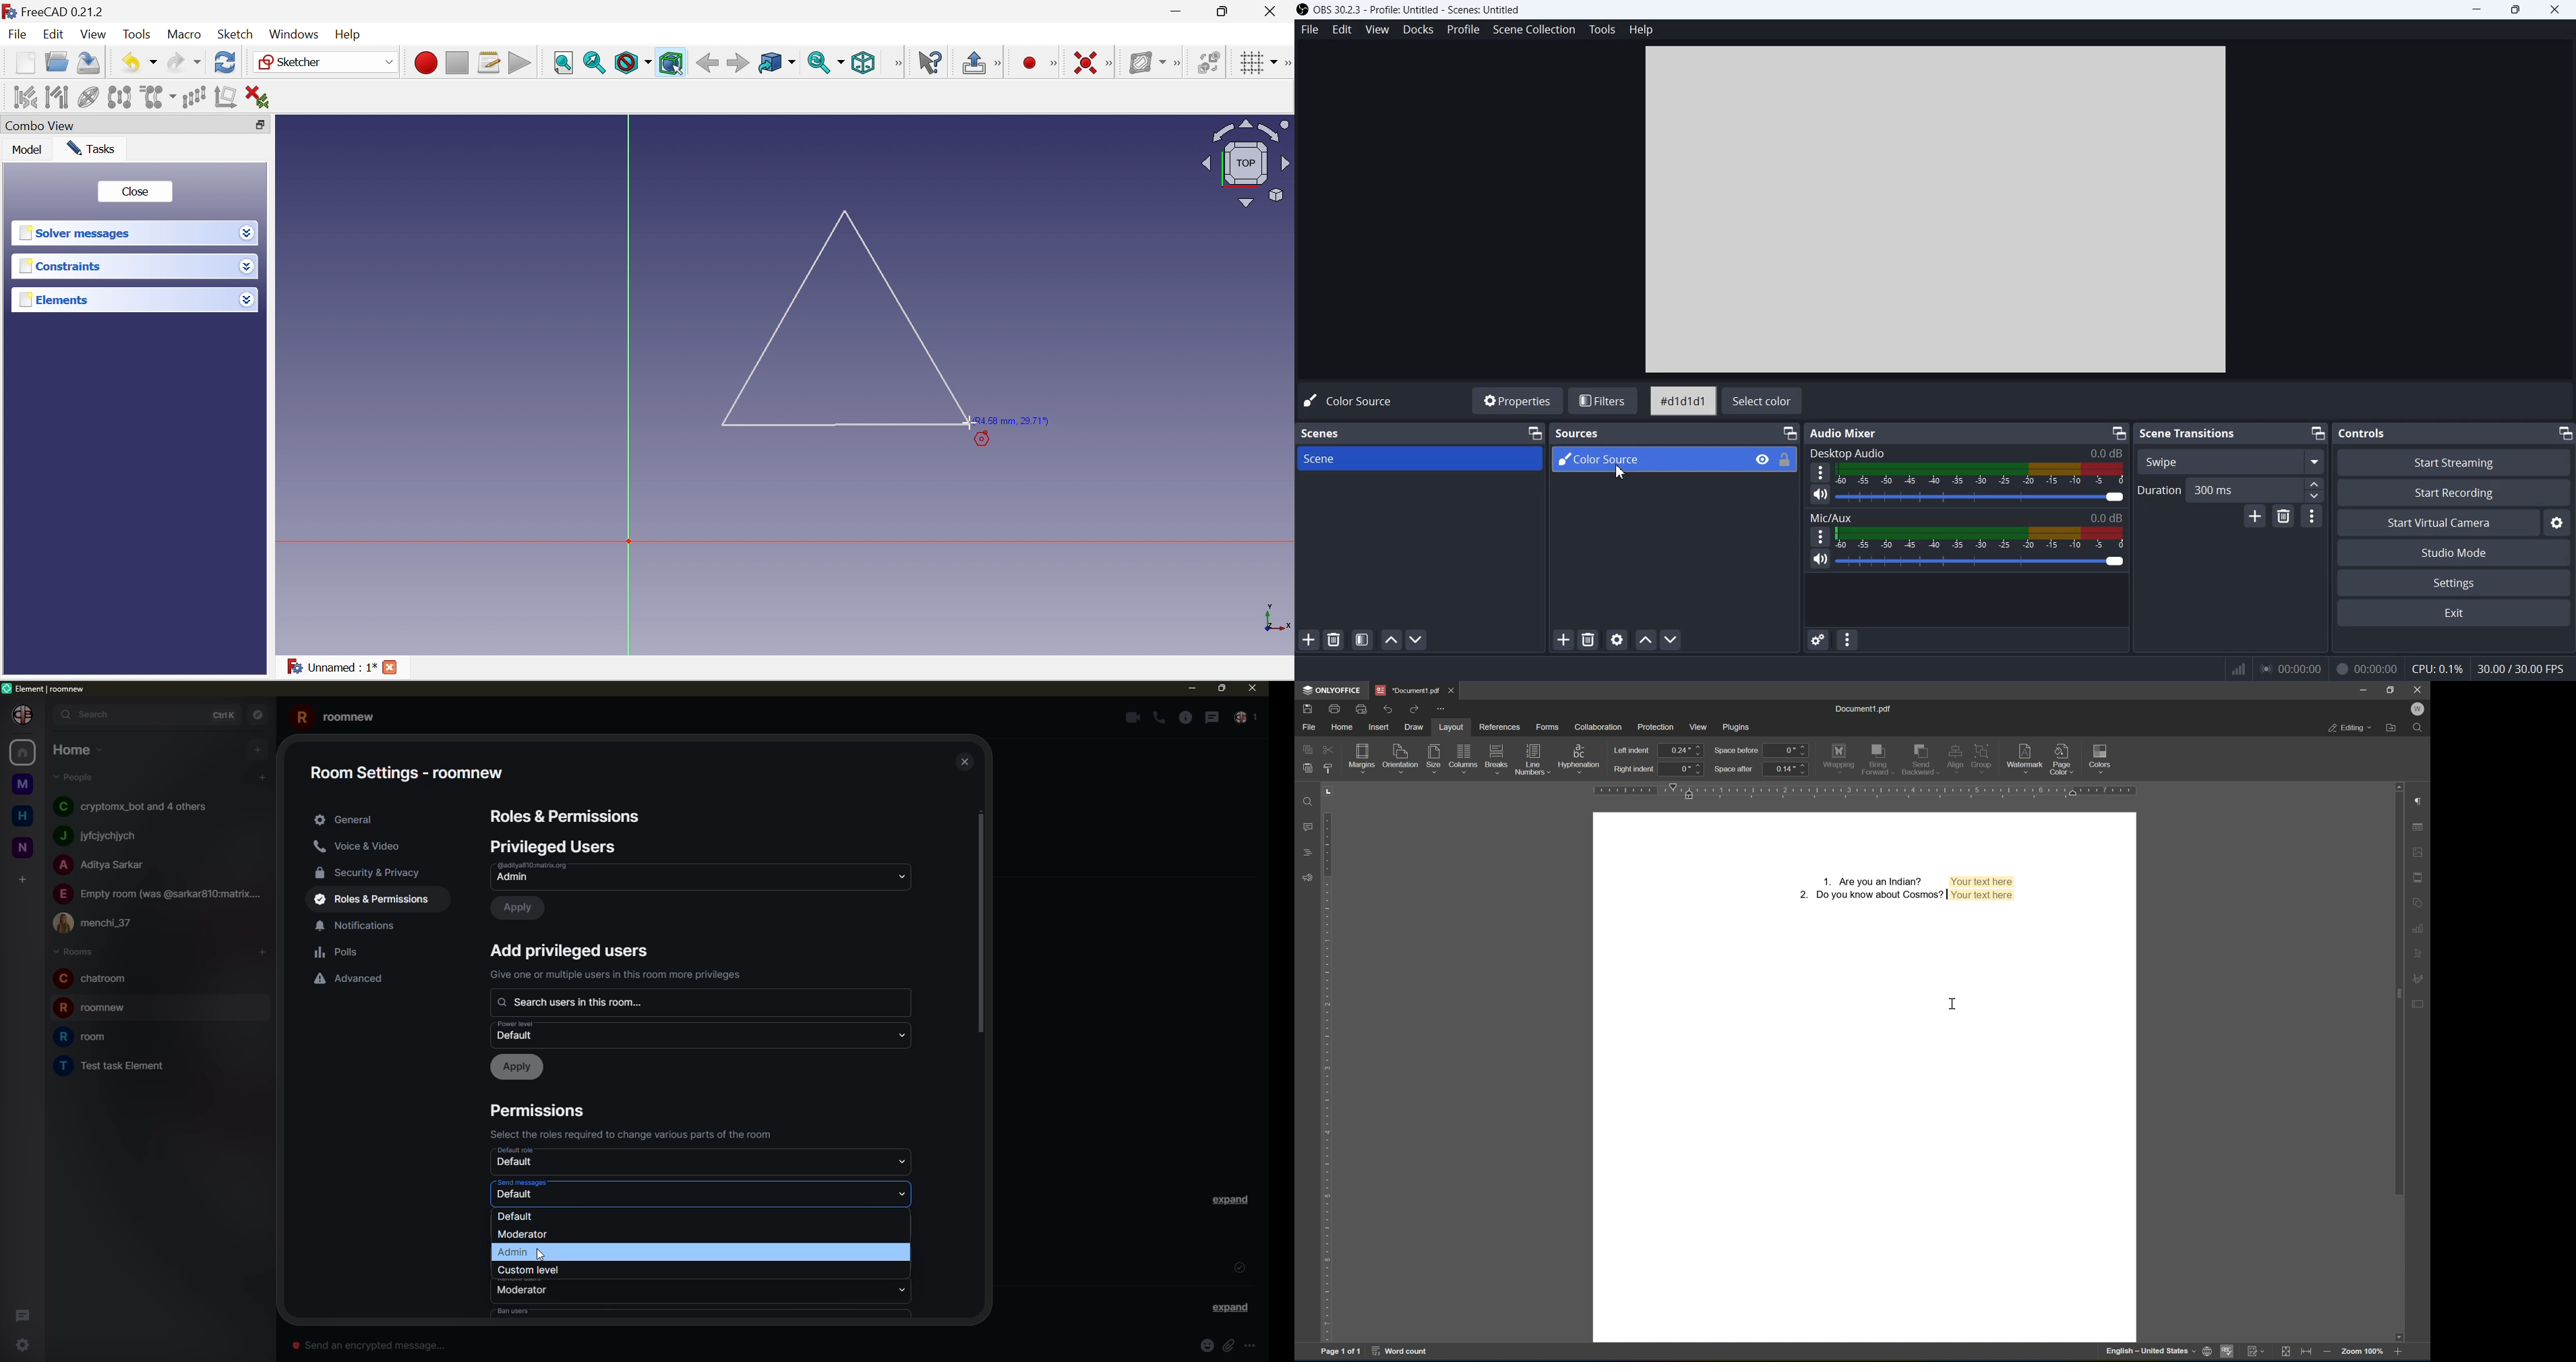 The image size is (2576, 1372). What do you see at coordinates (904, 1161) in the screenshot?
I see `drop` at bounding box center [904, 1161].